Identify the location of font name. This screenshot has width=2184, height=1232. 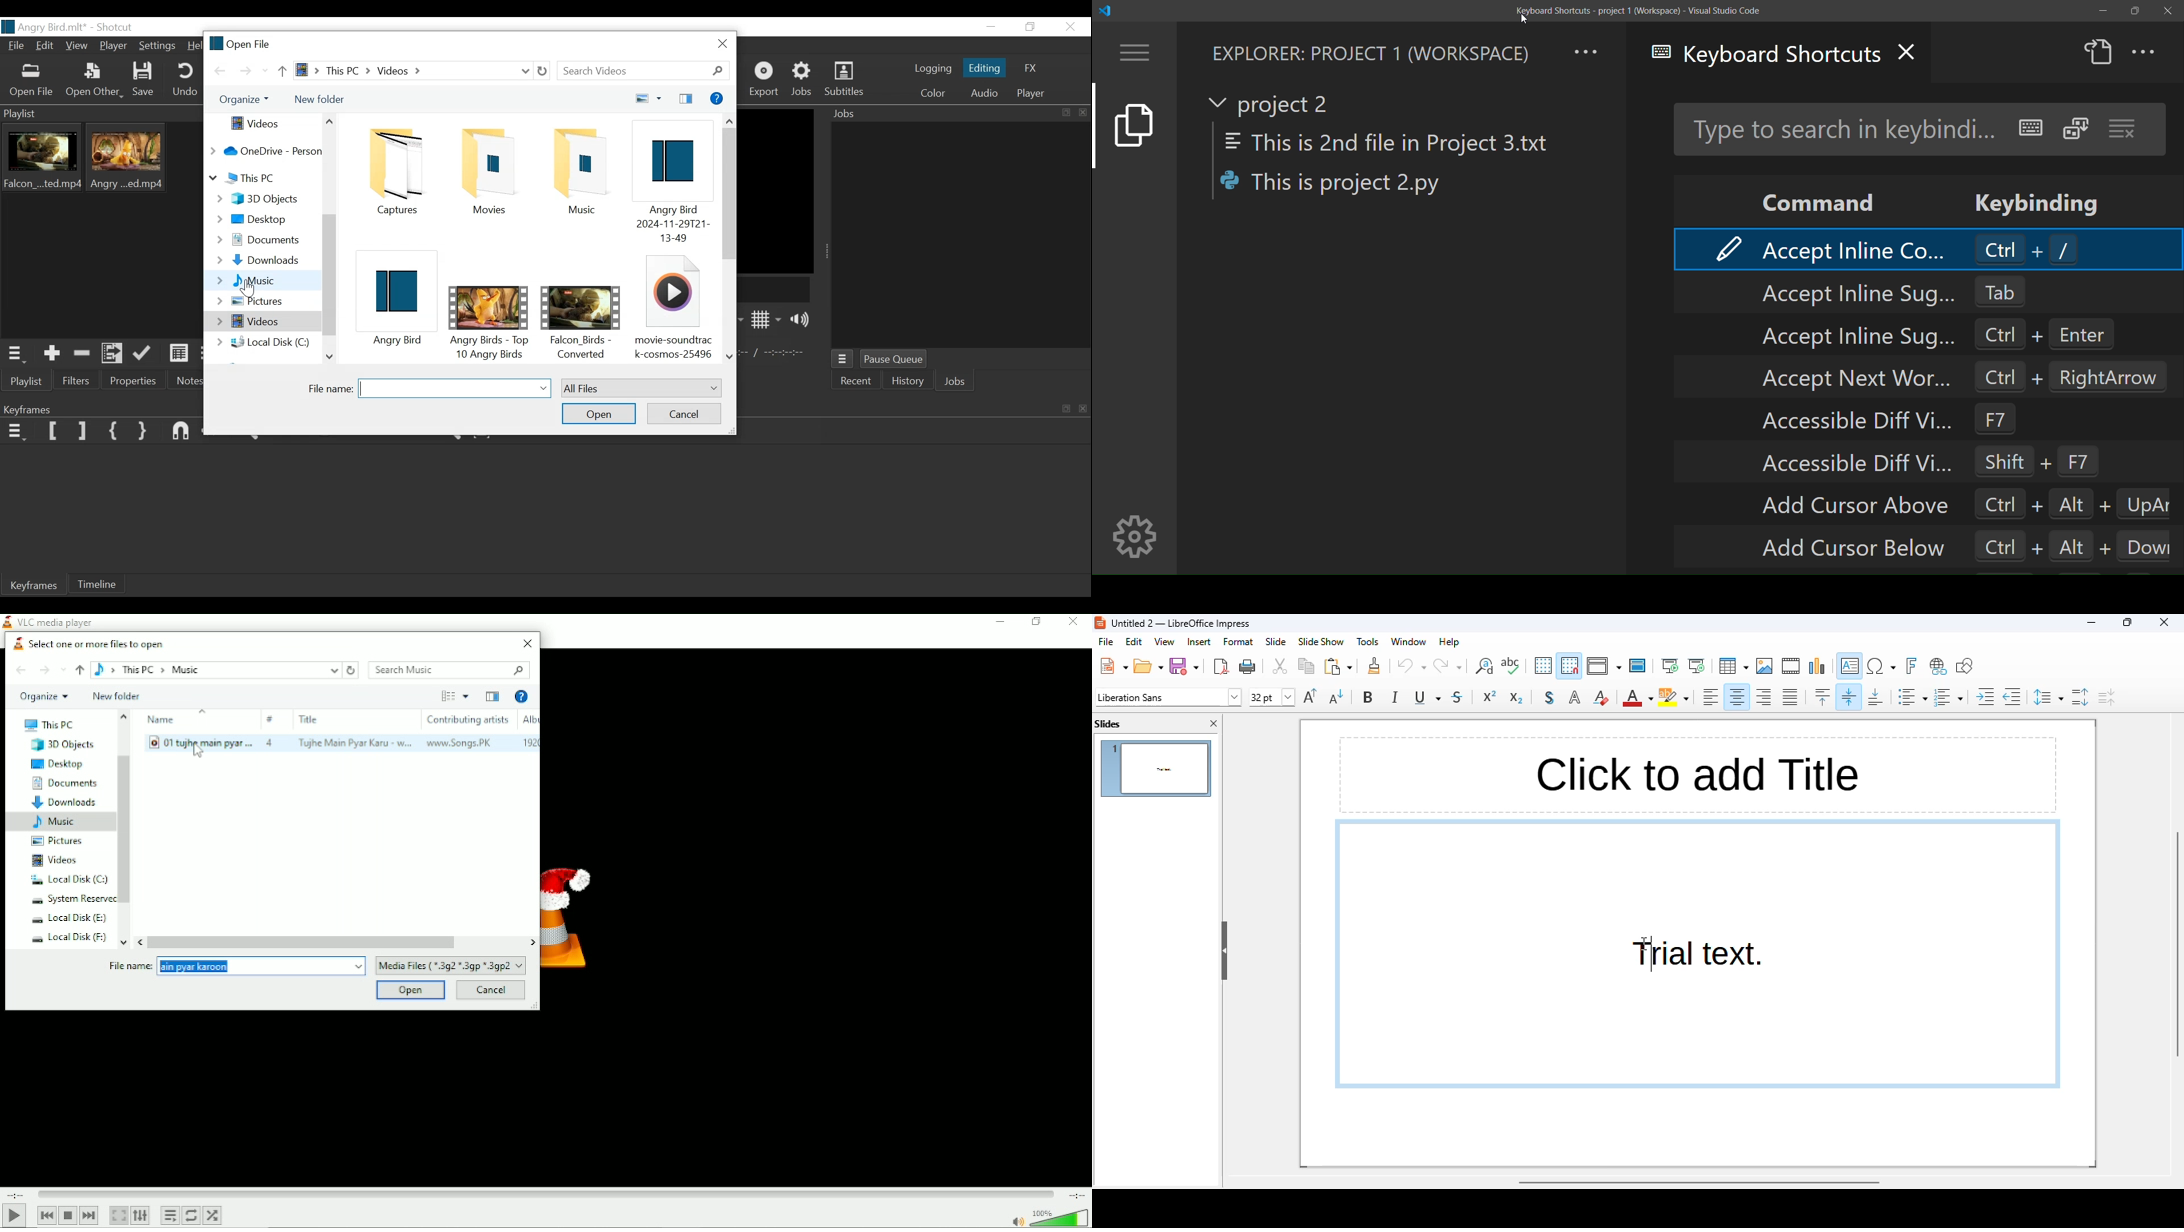
(1168, 698).